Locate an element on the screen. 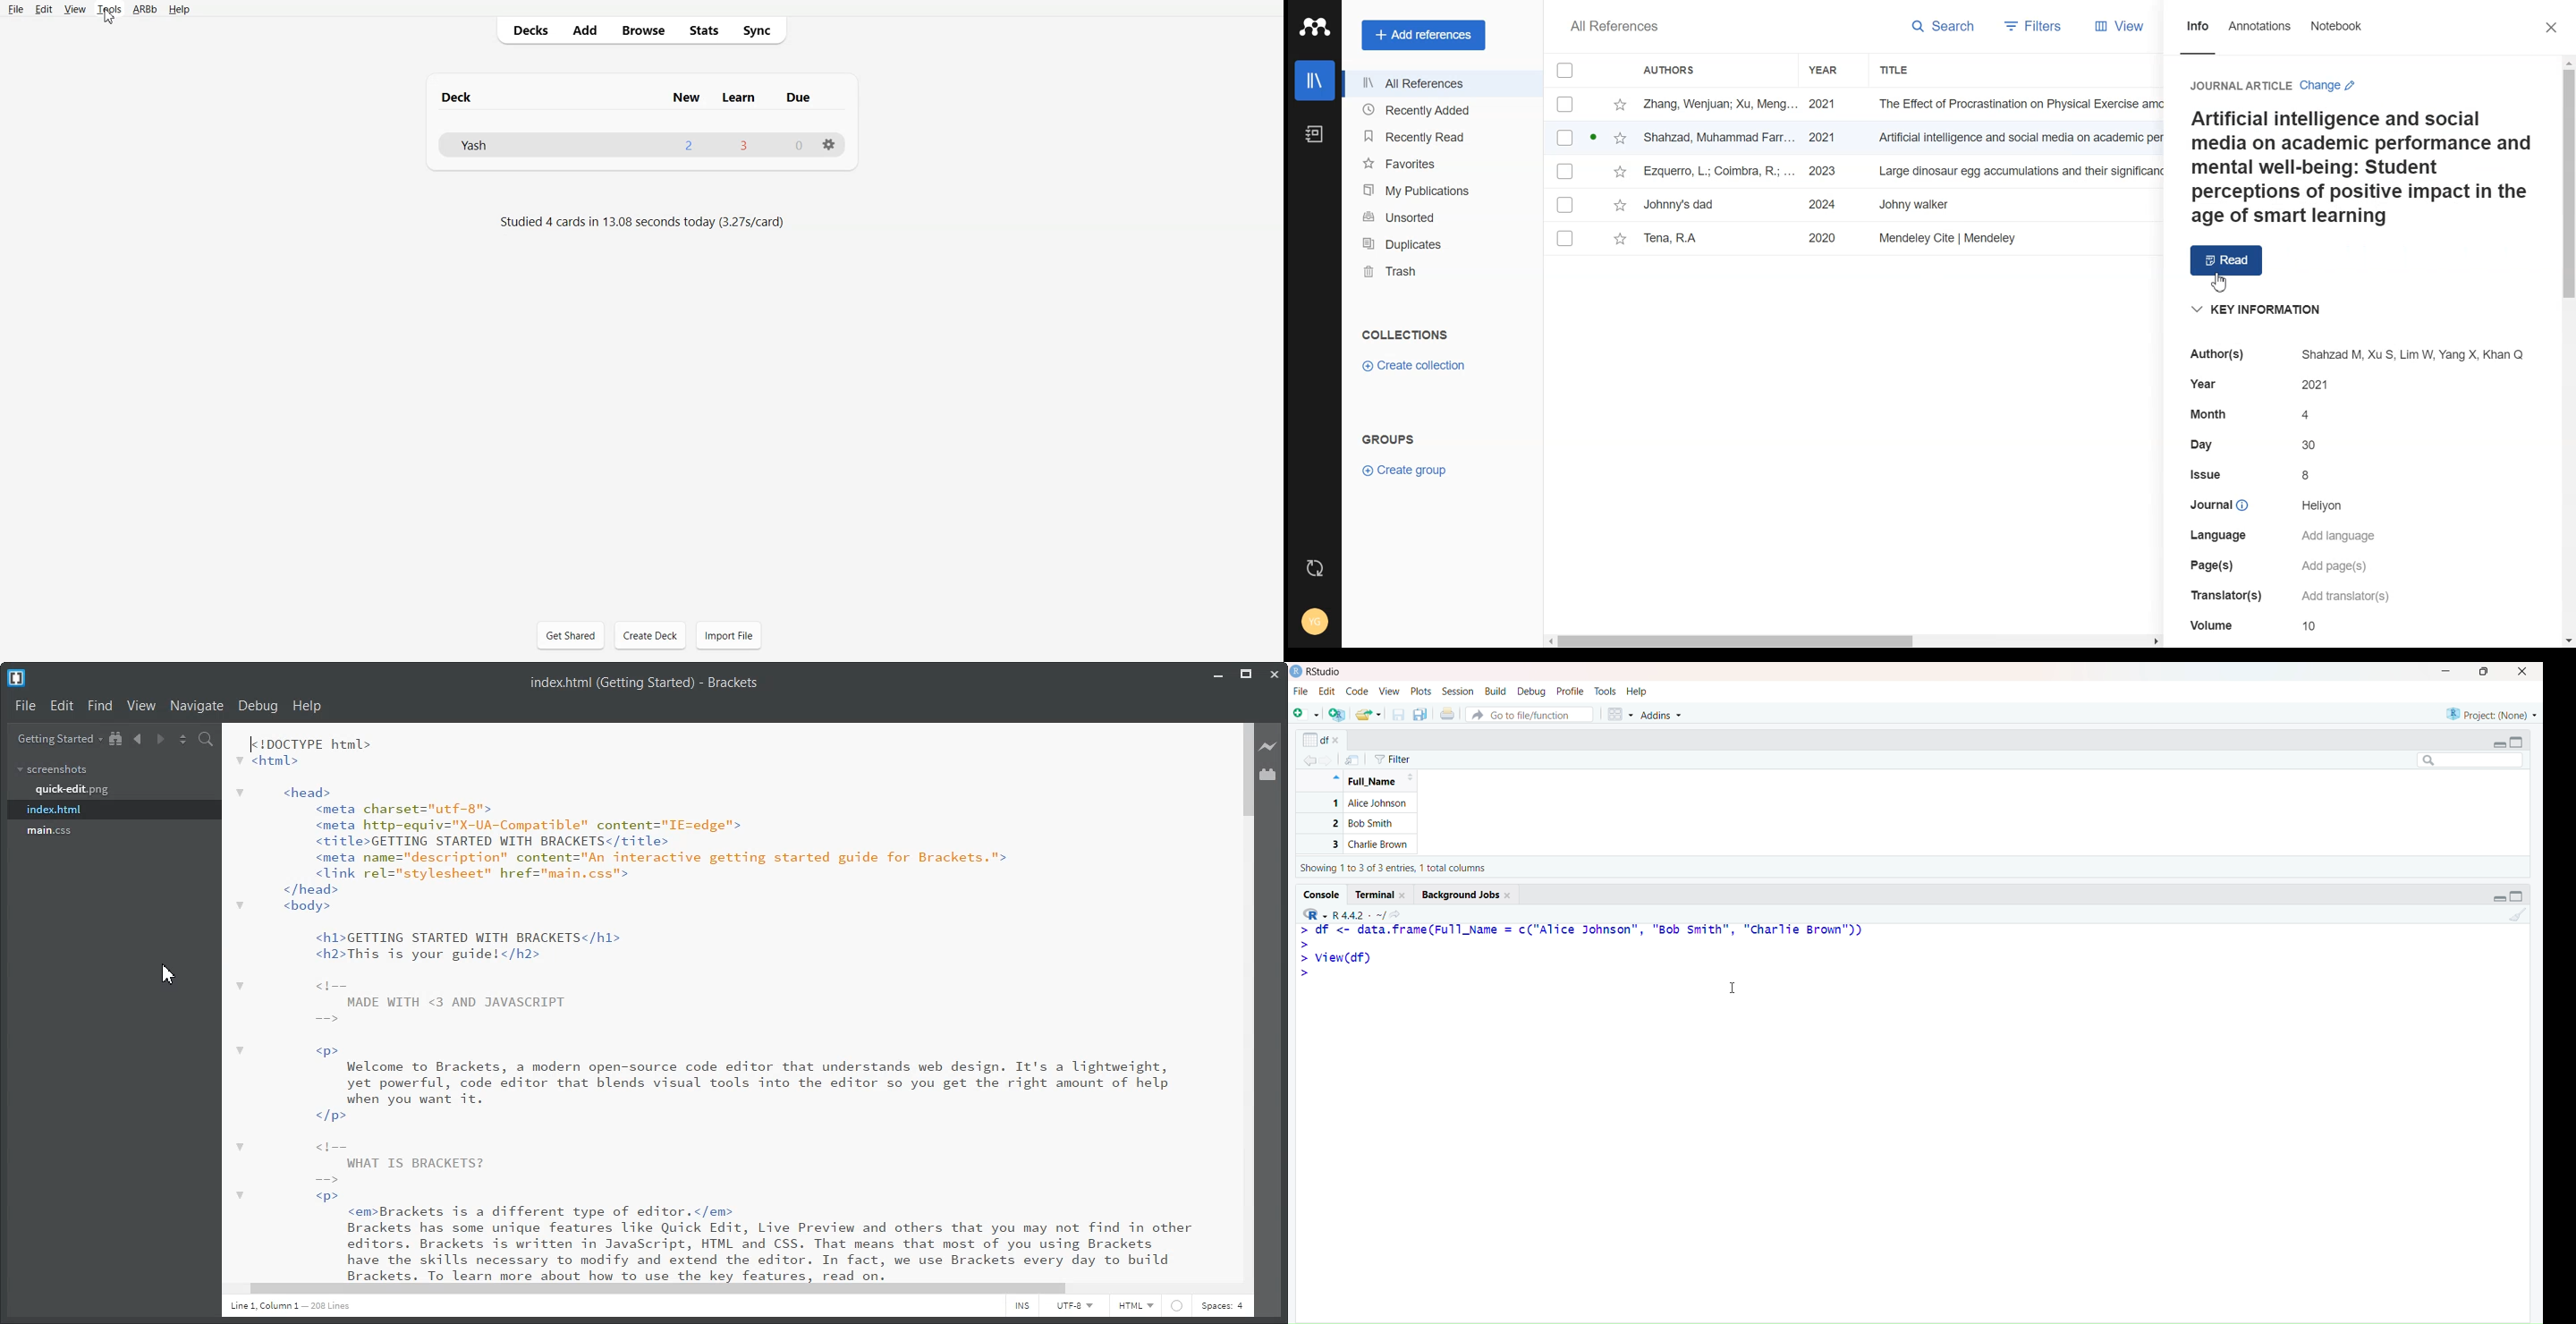 The width and height of the screenshot is (2576, 1344). Create a project is located at coordinates (1338, 714).